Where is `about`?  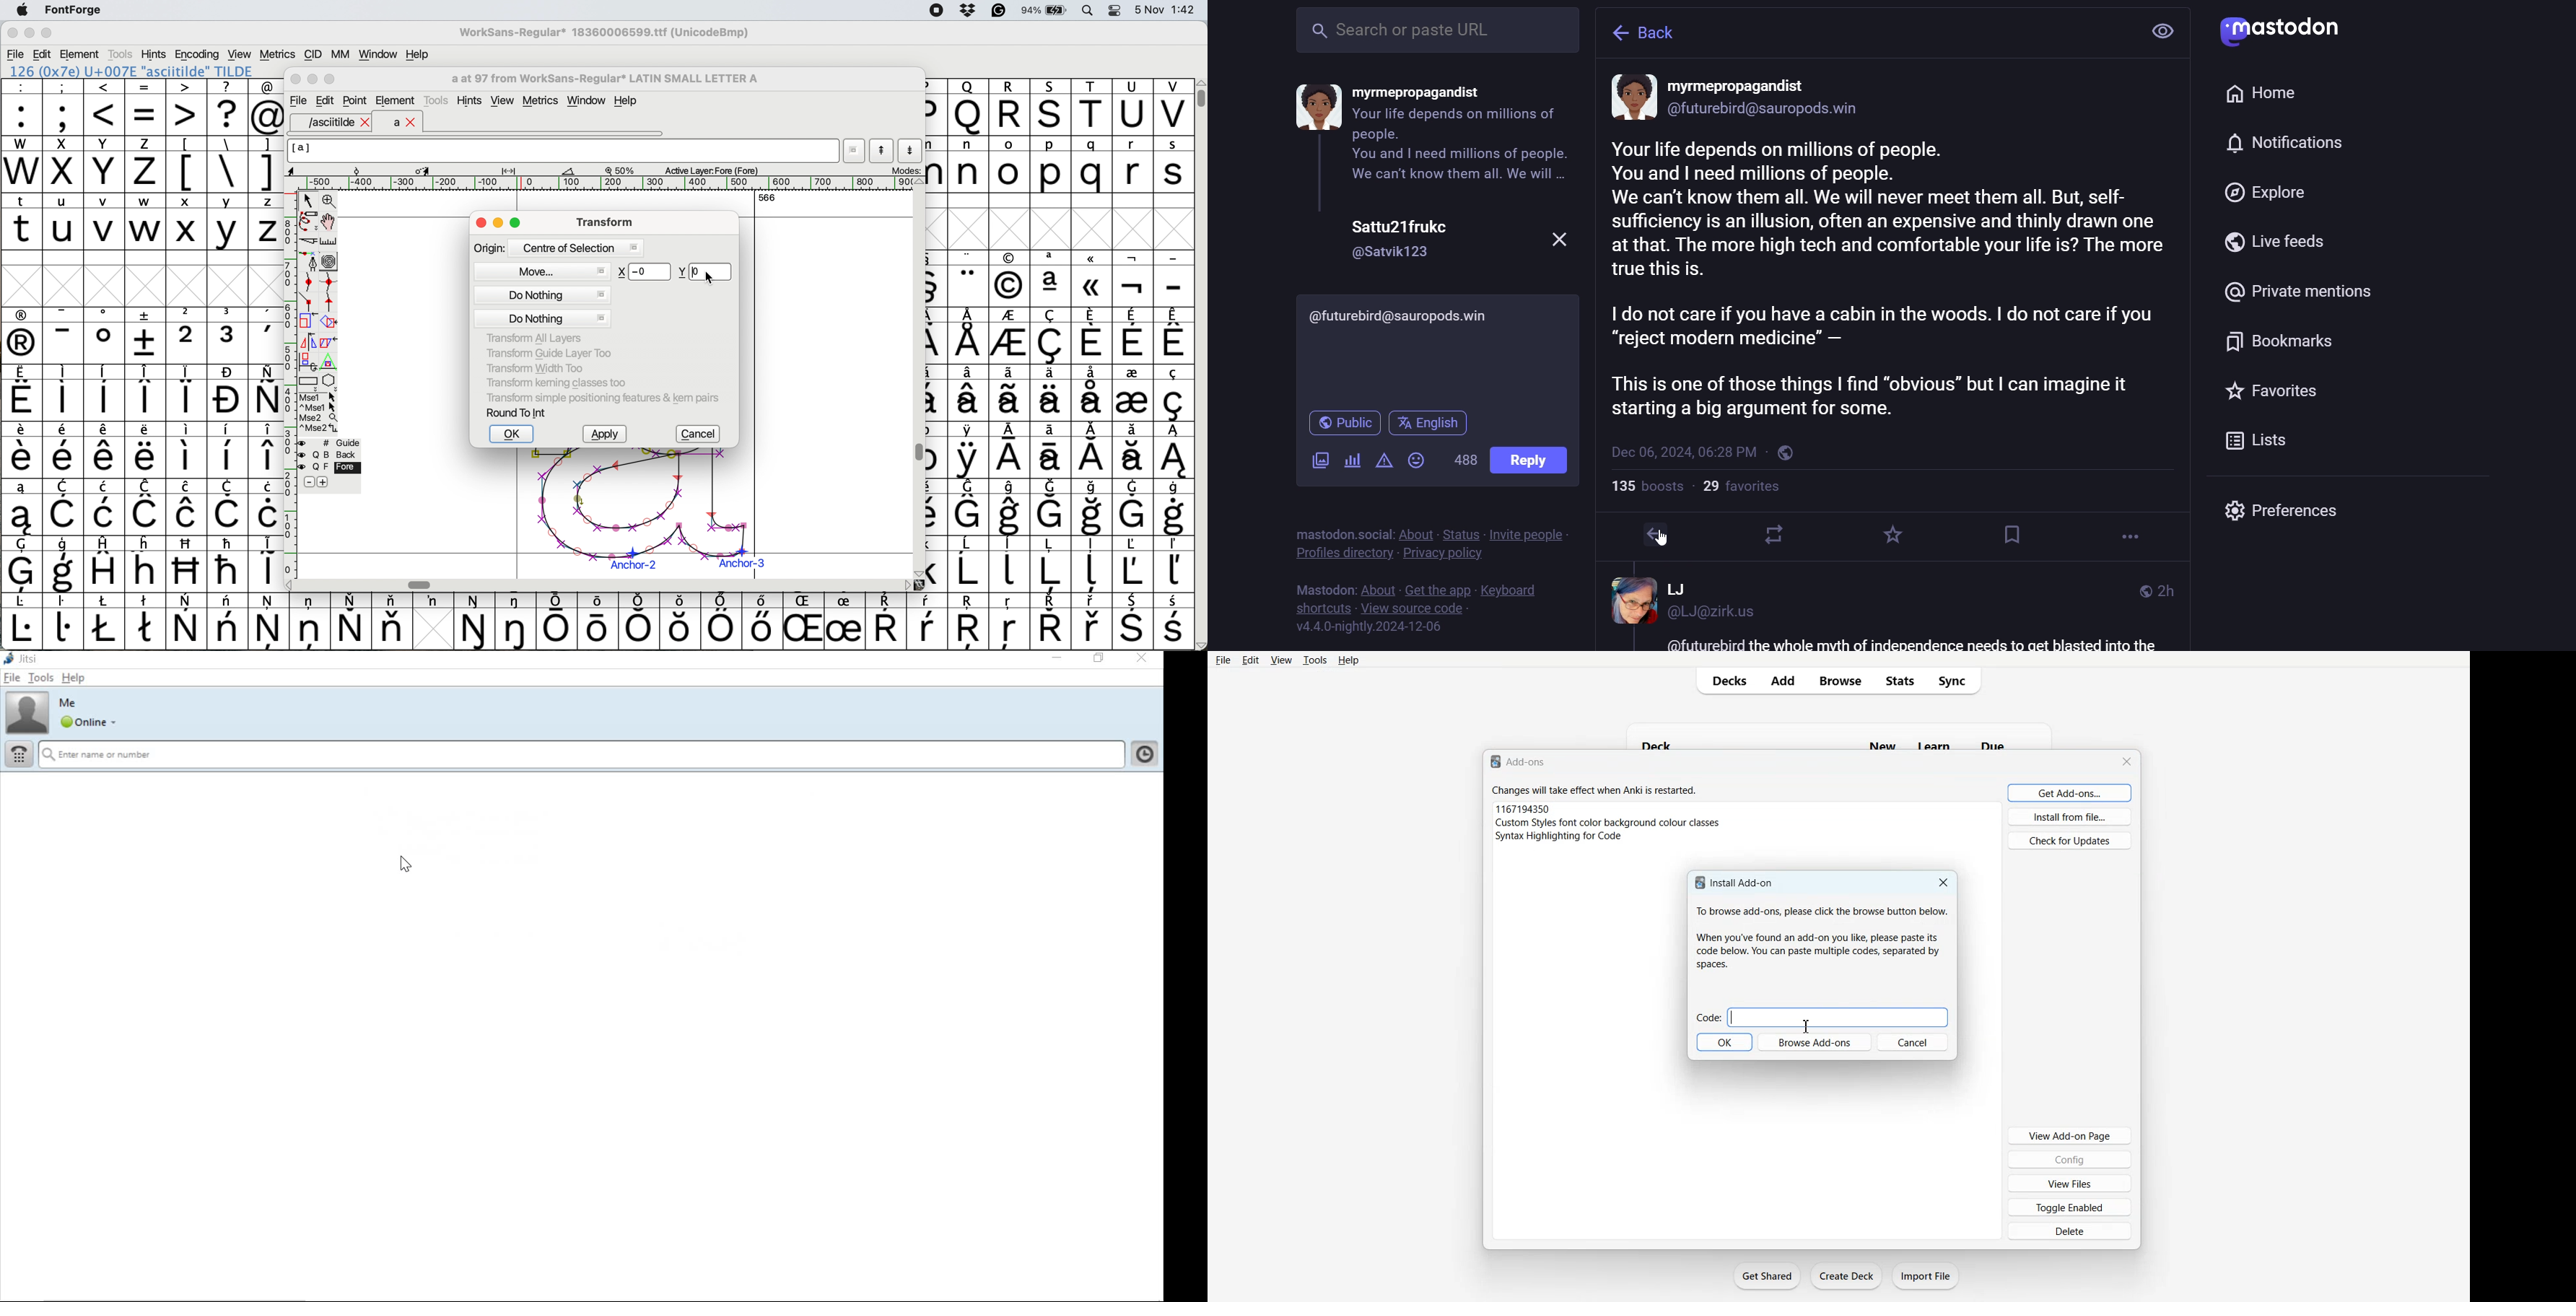 about is located at coordinates (1380, 591).